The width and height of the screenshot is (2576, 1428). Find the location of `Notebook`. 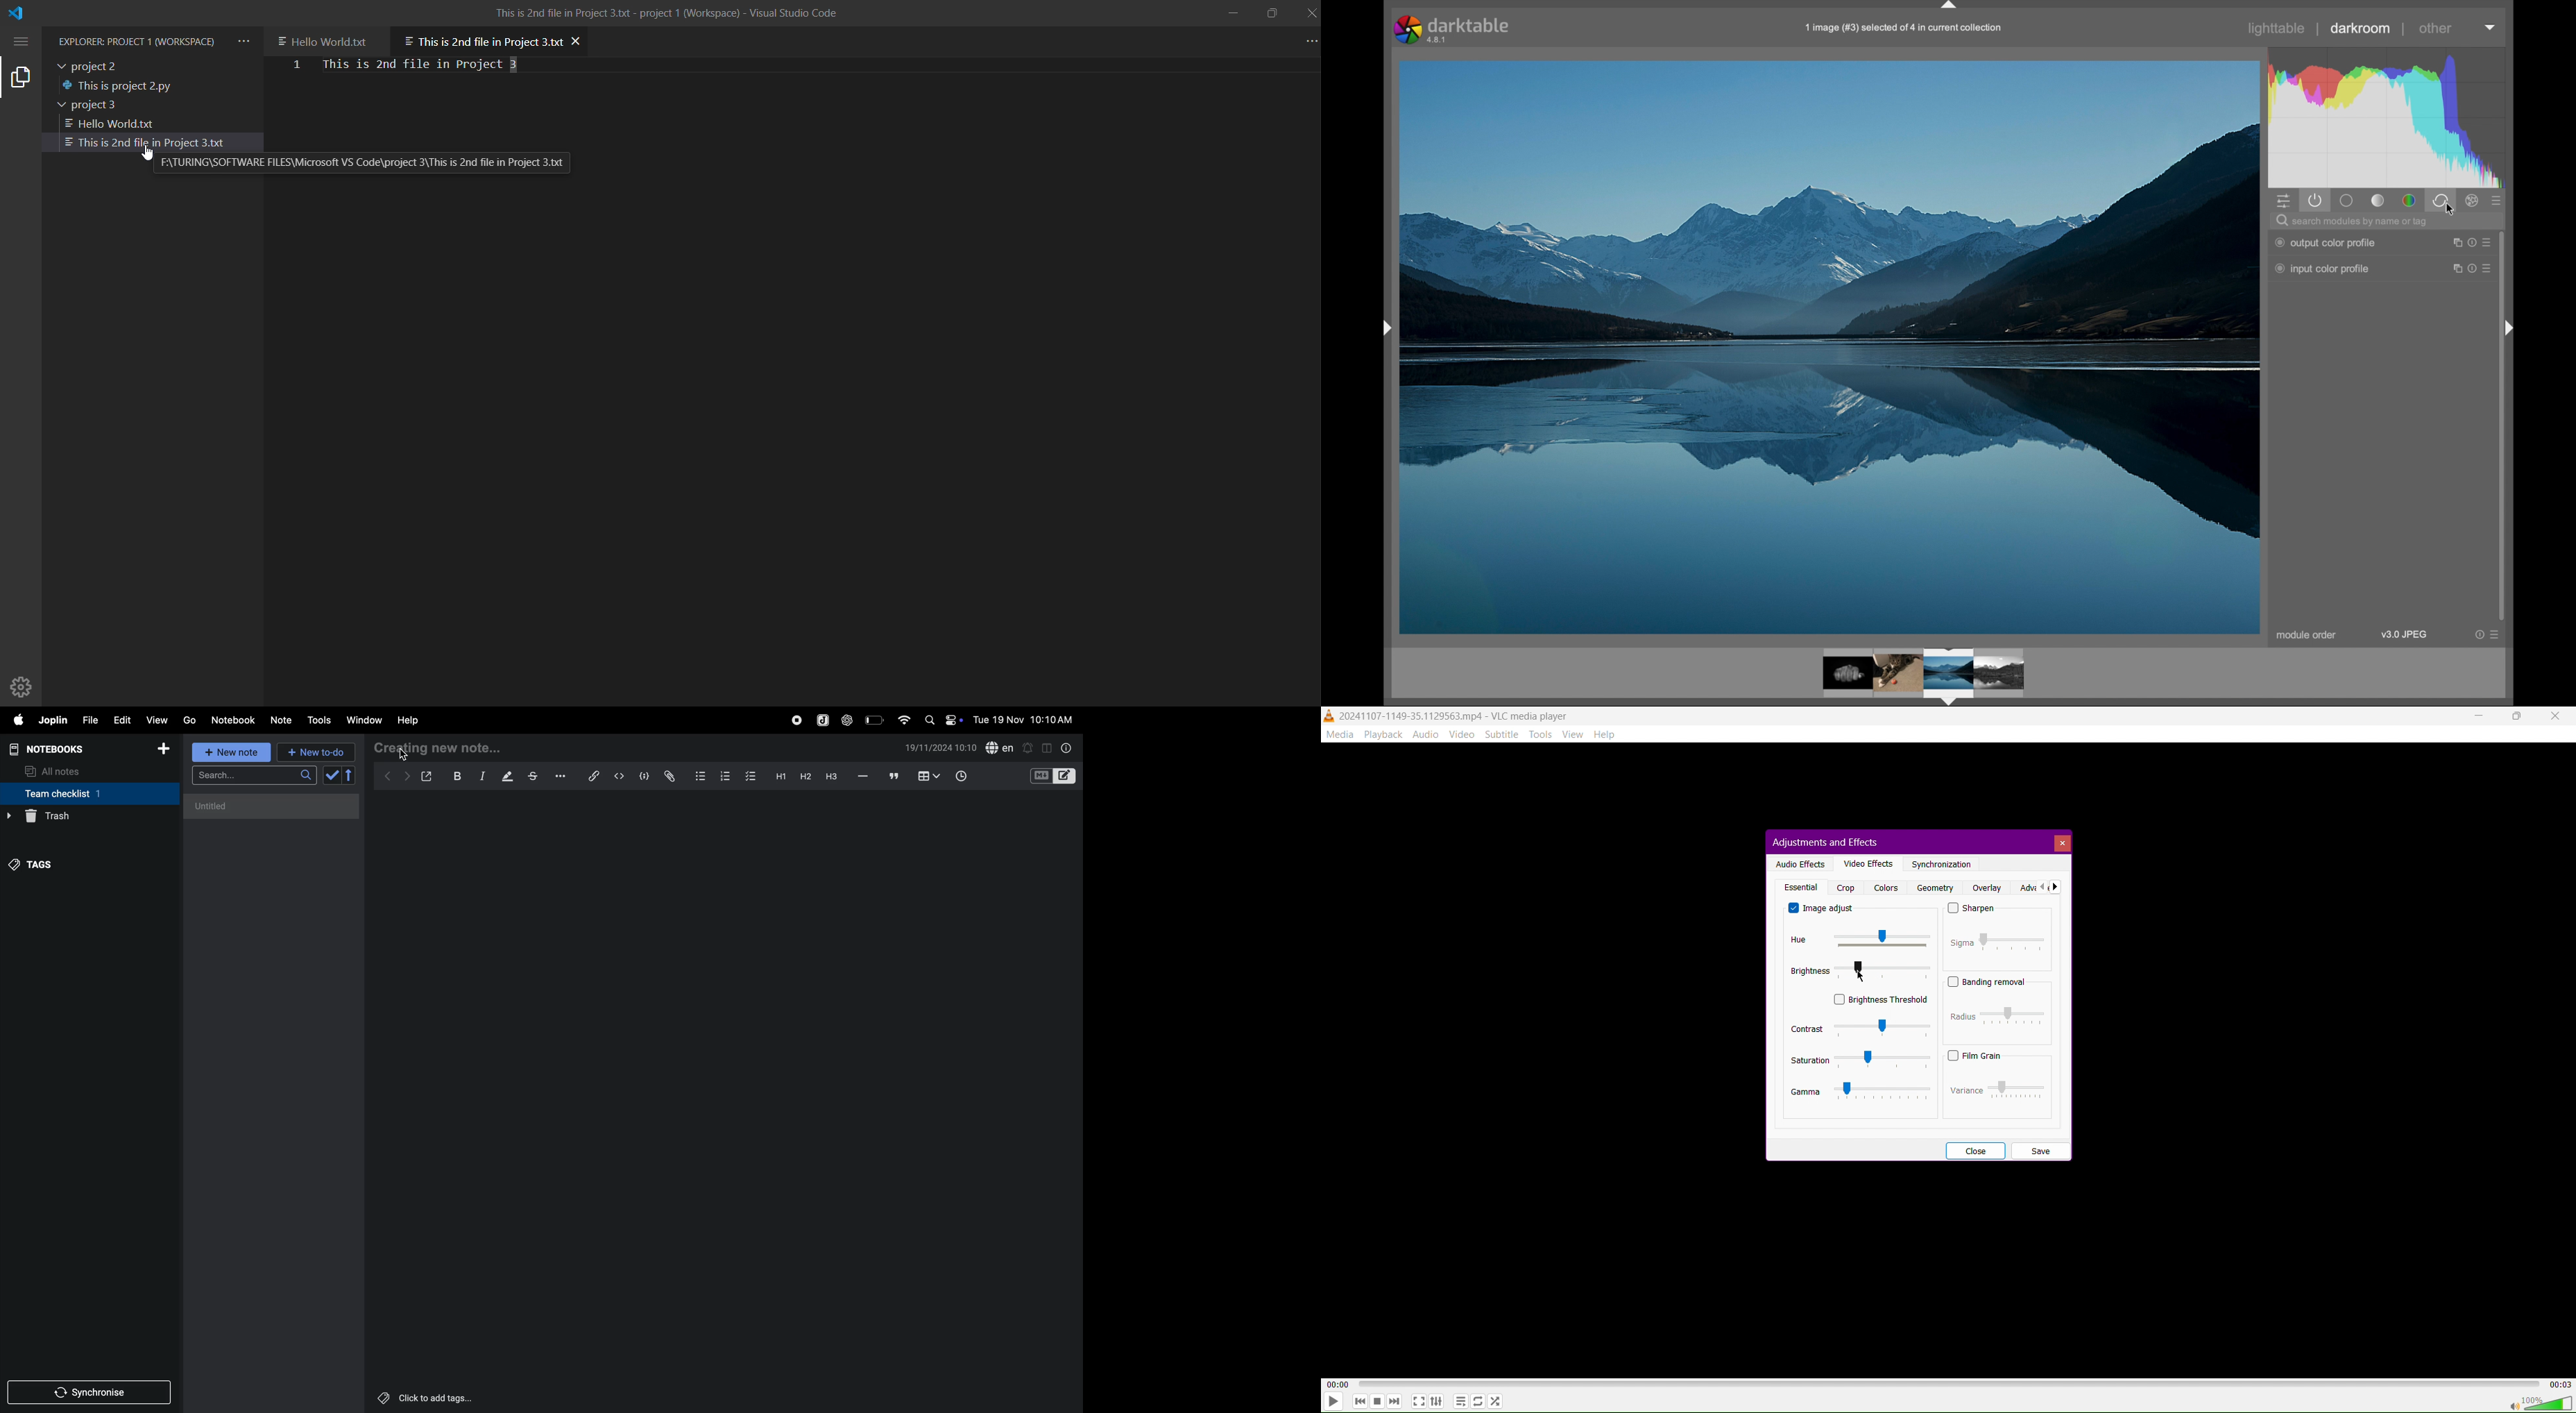

Notebook is located at coordinates (236, 720).